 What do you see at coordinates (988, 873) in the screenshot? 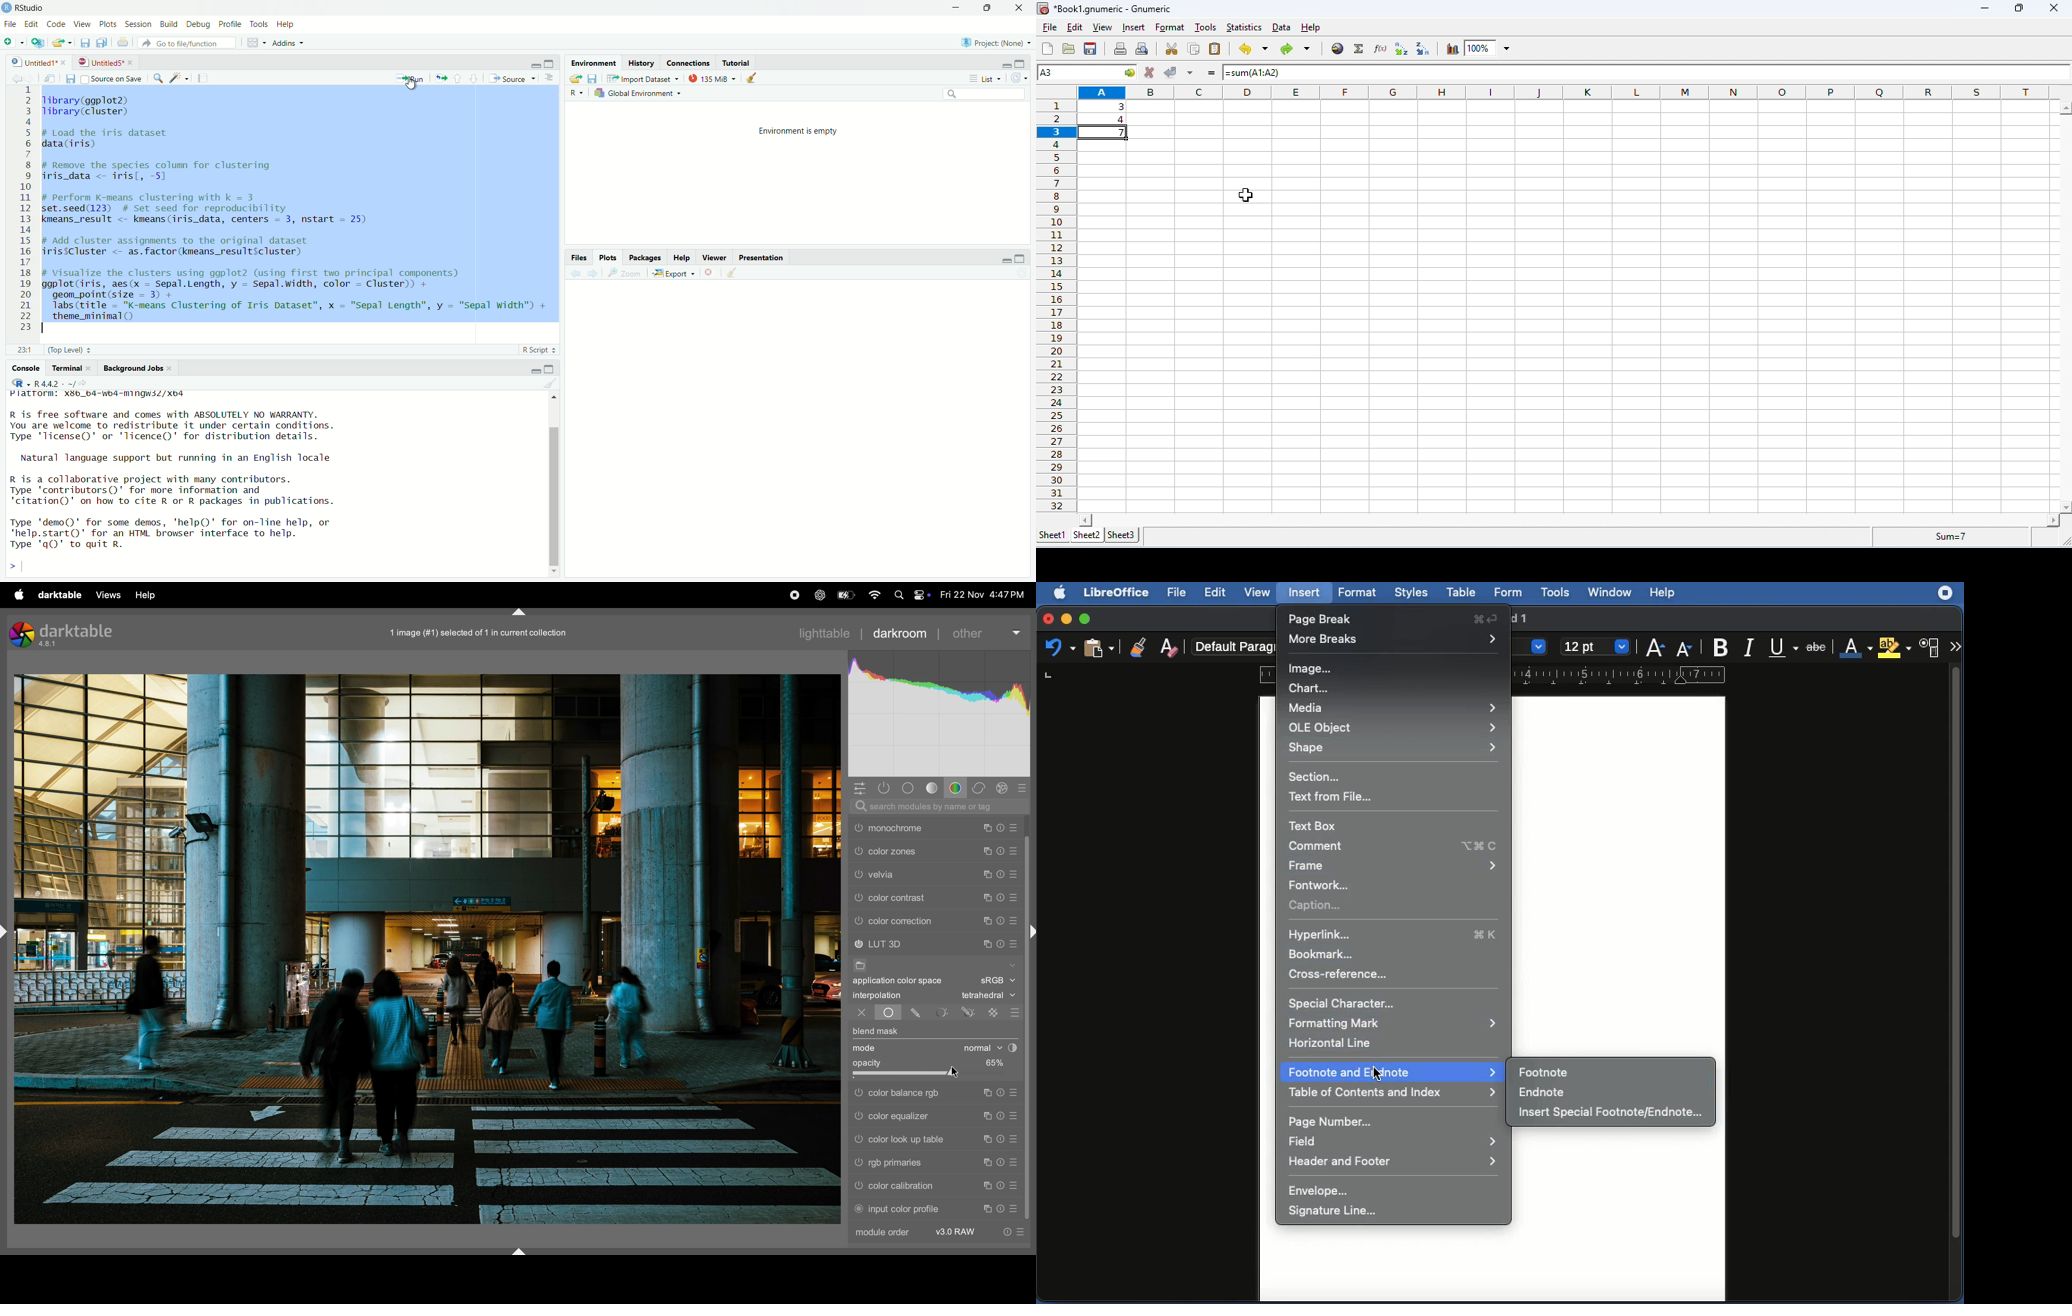
I see `multiple intance actions` at bounding box center [988, 873].